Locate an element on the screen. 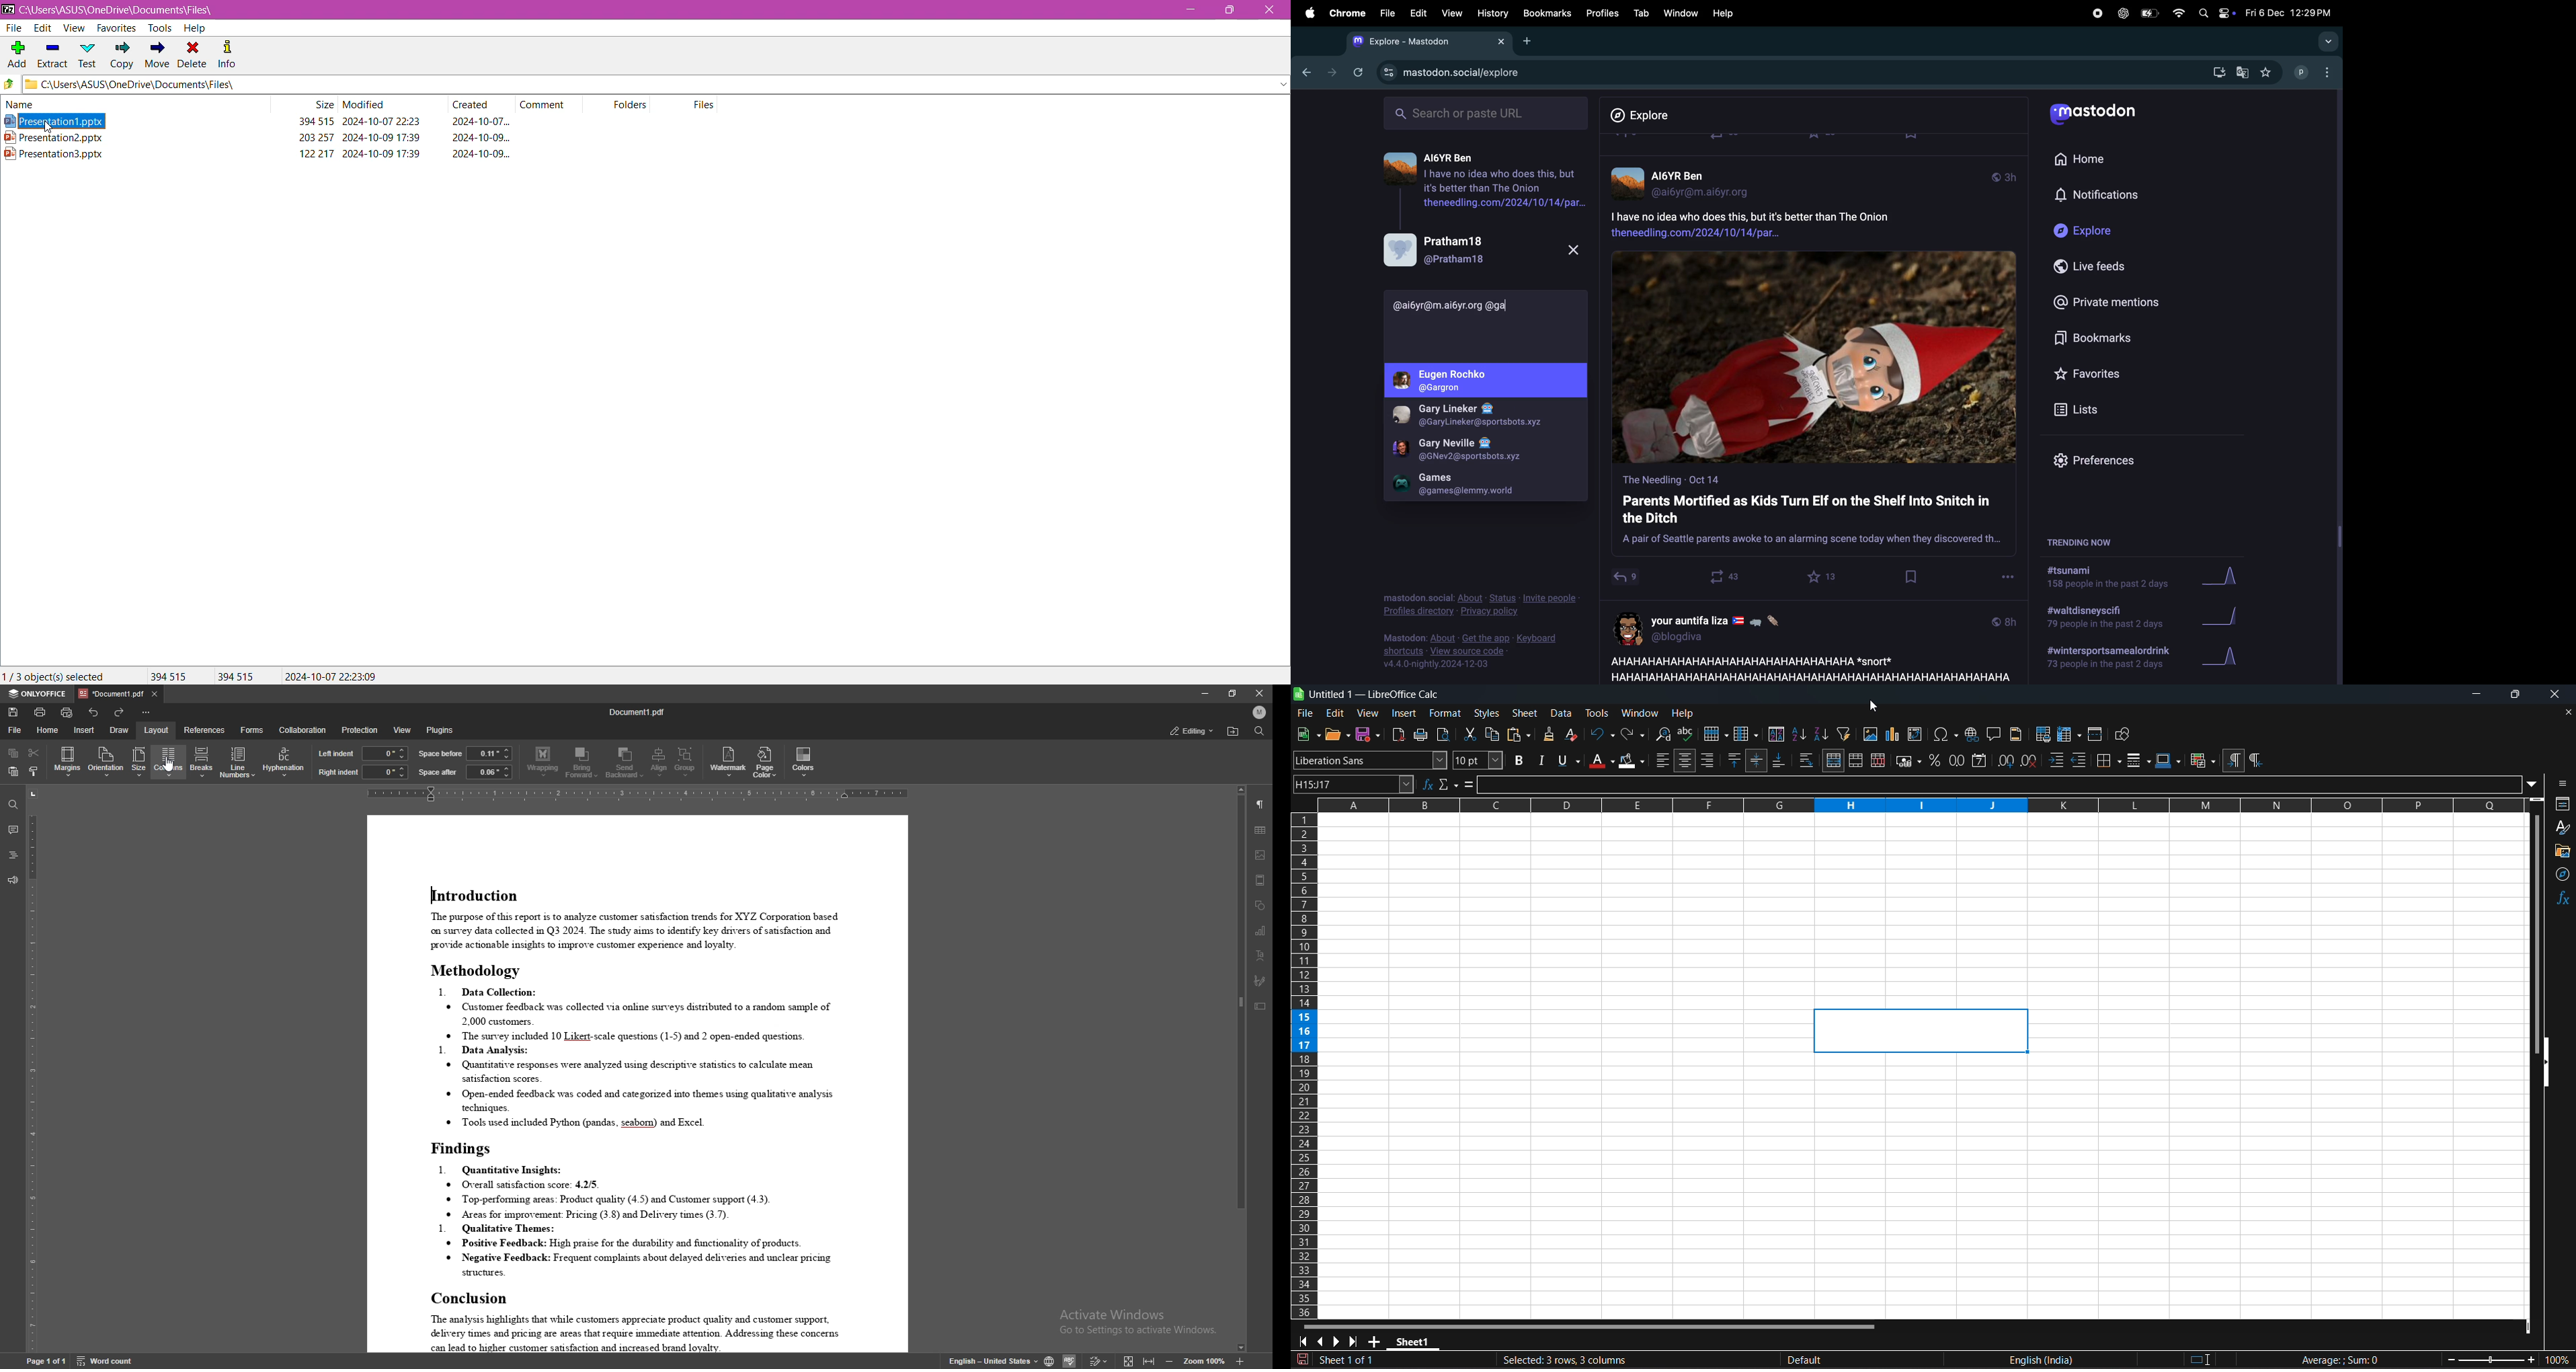 Image resolution: width=2576 pixels, height=1372 pixels. status is located at coordinates (1192, 731).